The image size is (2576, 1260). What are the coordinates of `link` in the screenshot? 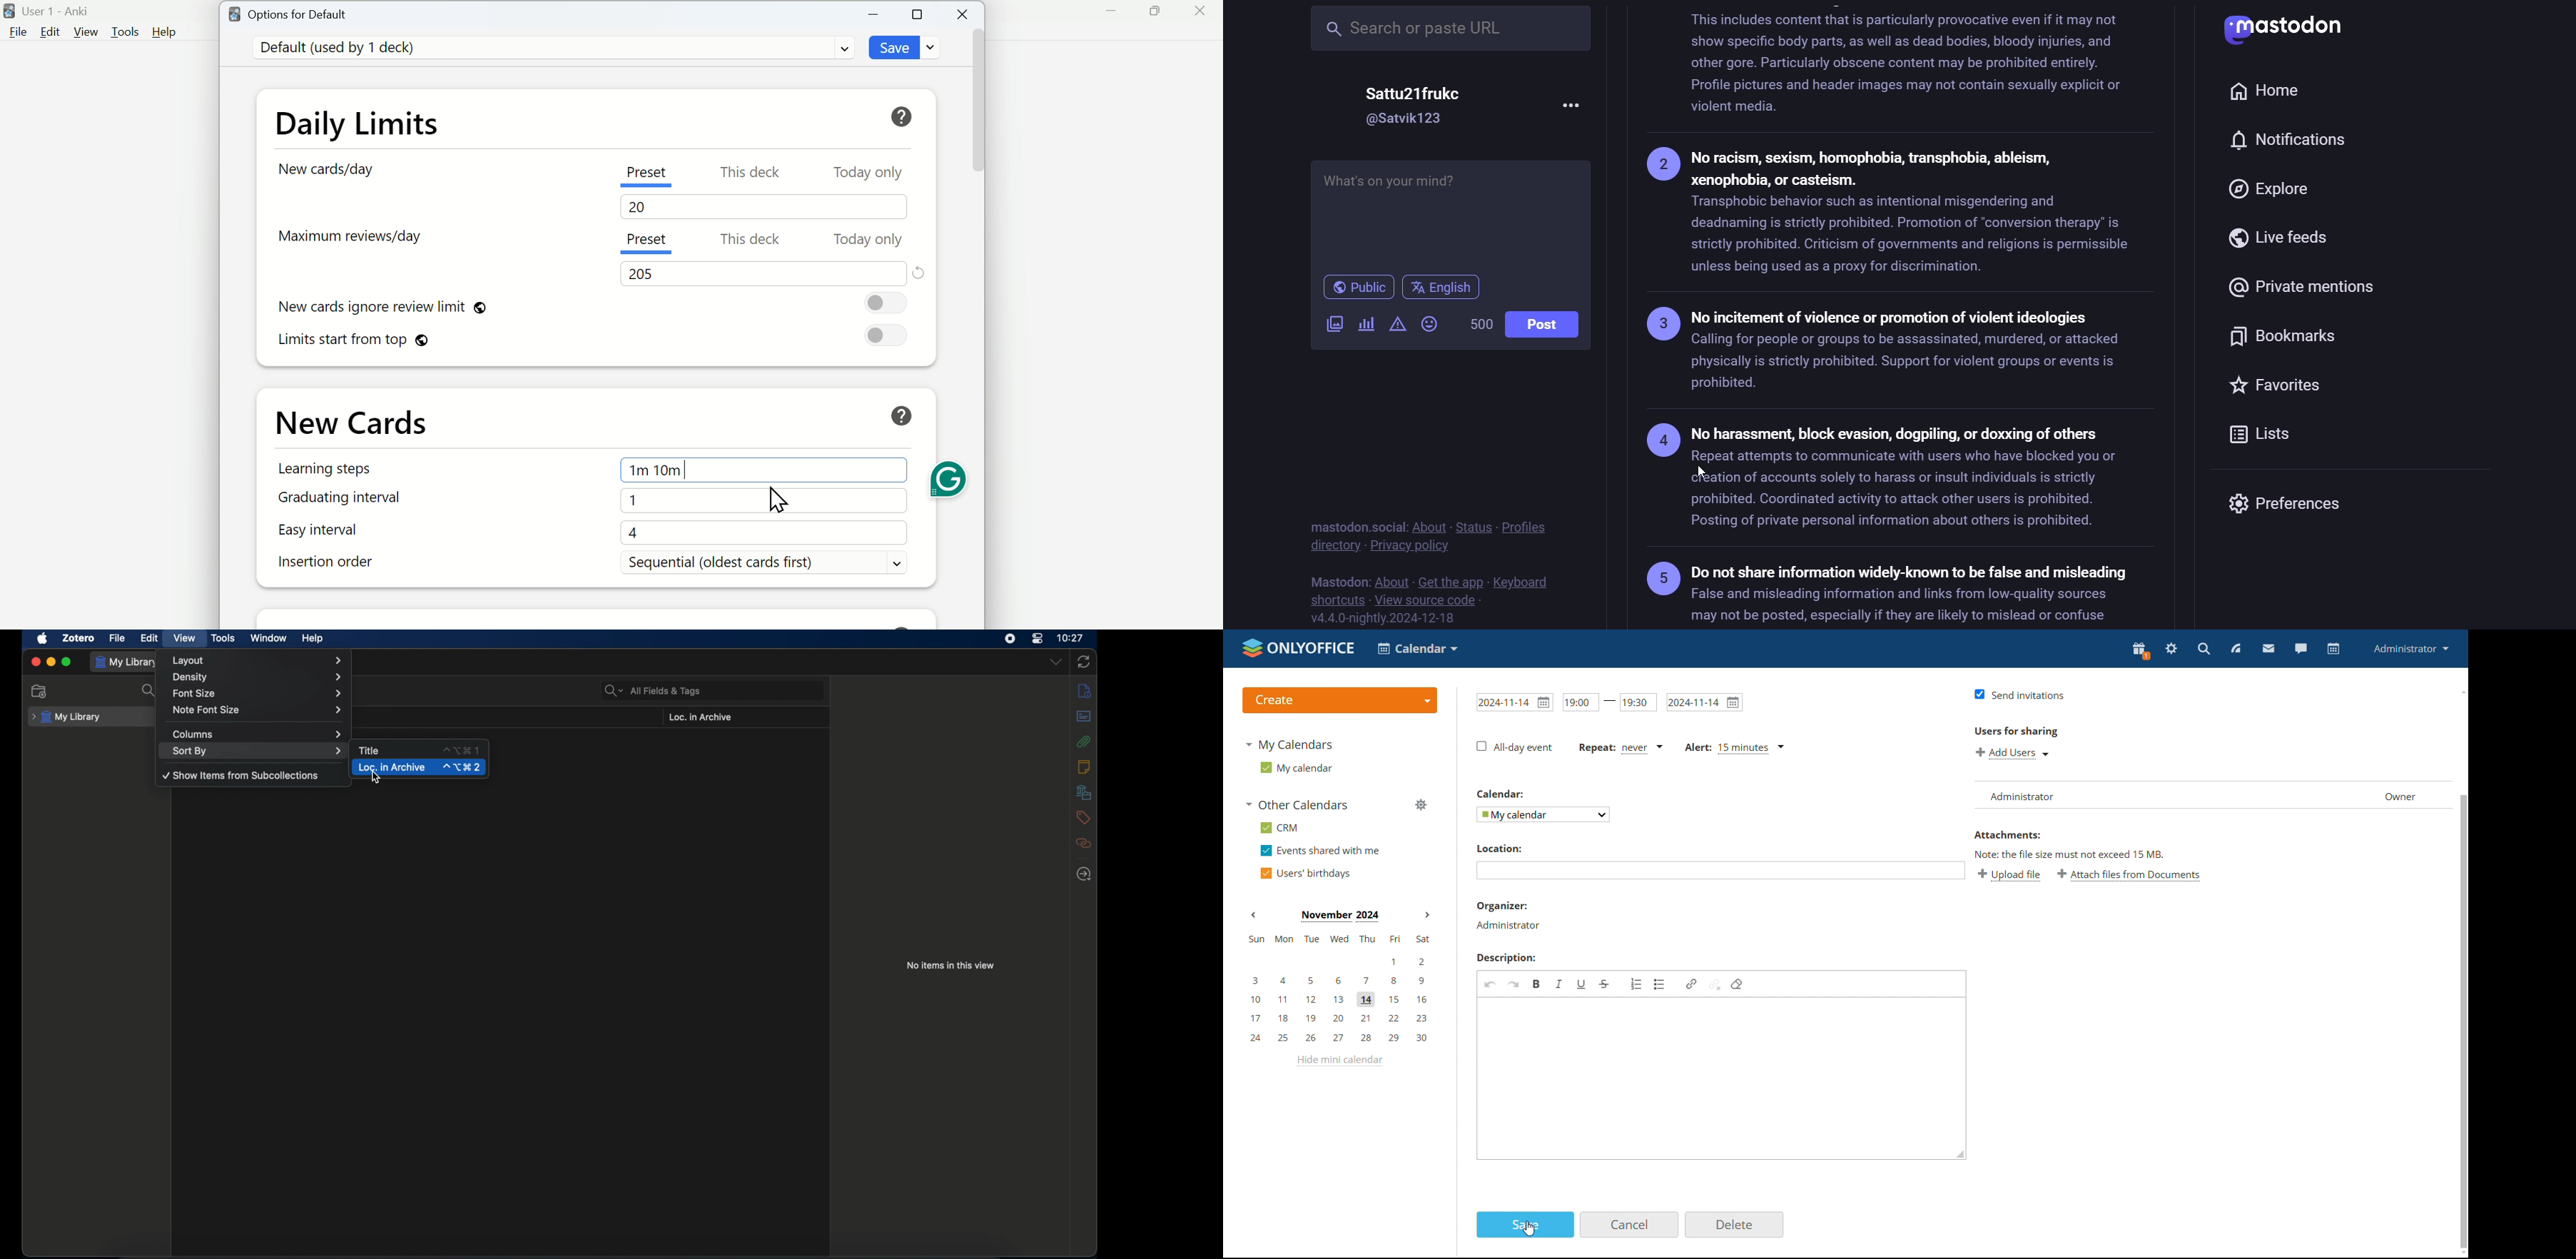 It's located at (1693, 984).